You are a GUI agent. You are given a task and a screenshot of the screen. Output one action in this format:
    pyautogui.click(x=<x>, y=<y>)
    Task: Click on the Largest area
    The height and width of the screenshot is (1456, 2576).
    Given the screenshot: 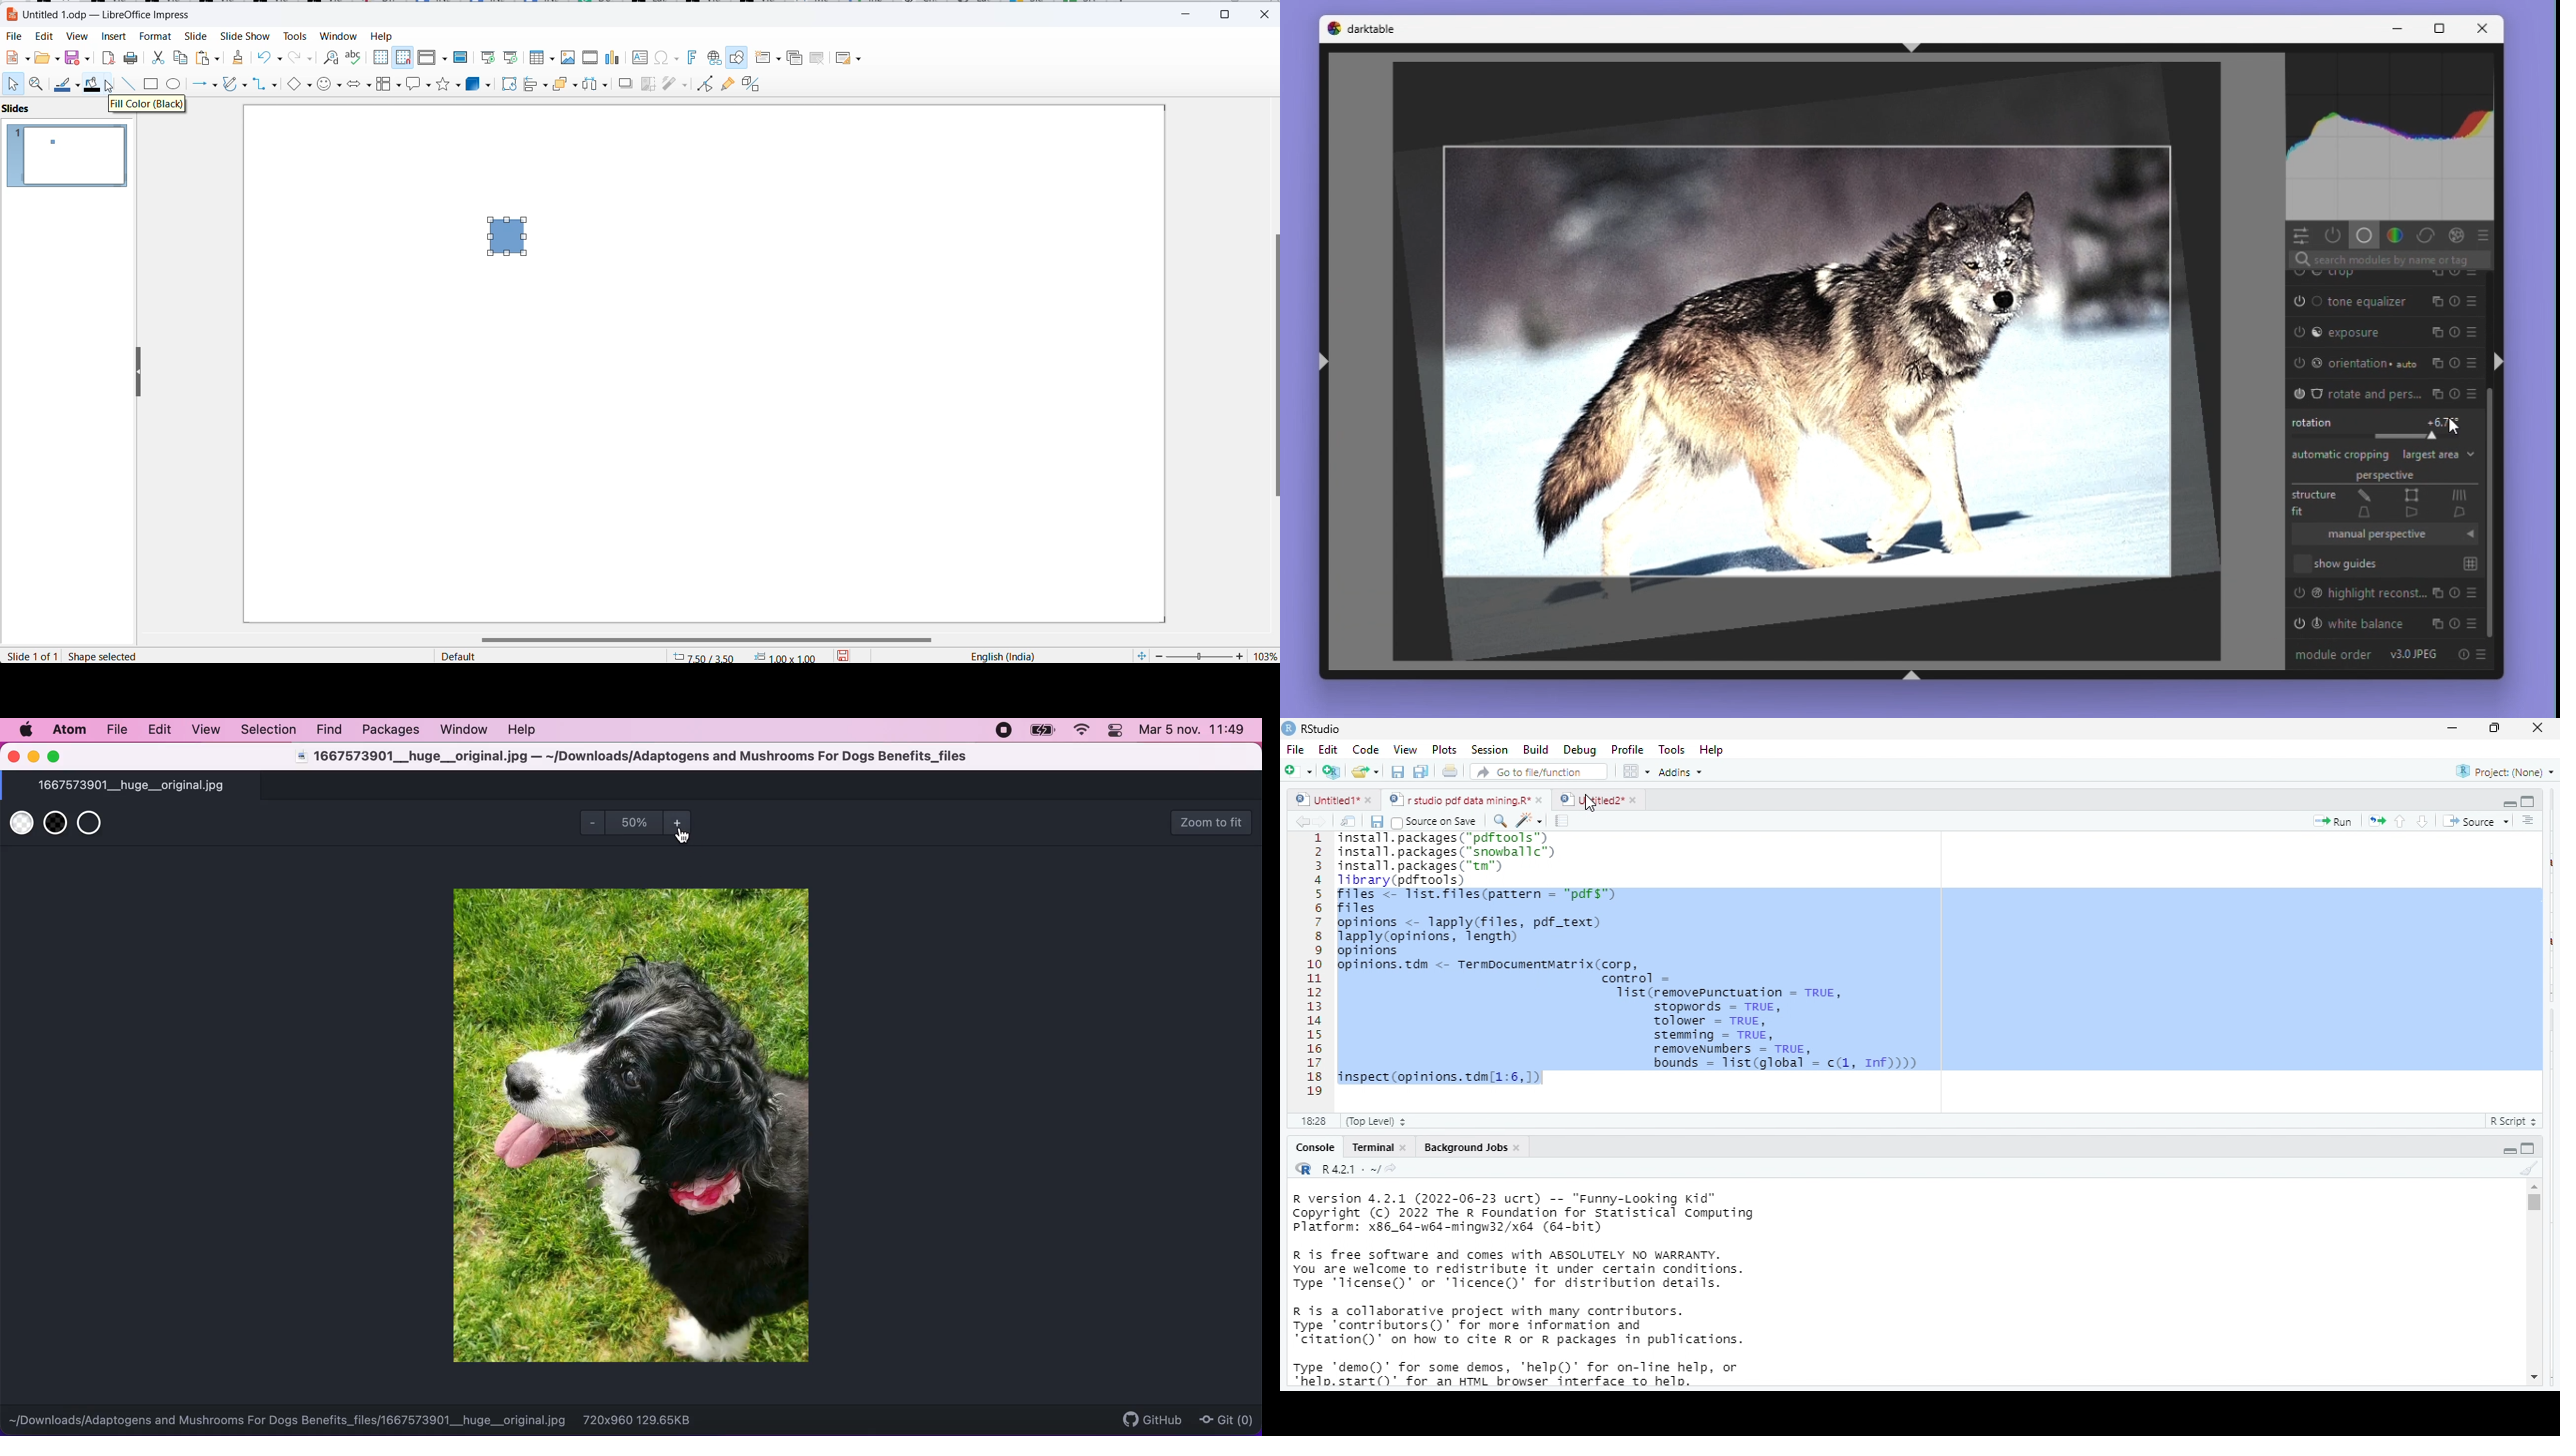 What is the action you would take?
    pyautogui.click(x=2438, y=455)
    